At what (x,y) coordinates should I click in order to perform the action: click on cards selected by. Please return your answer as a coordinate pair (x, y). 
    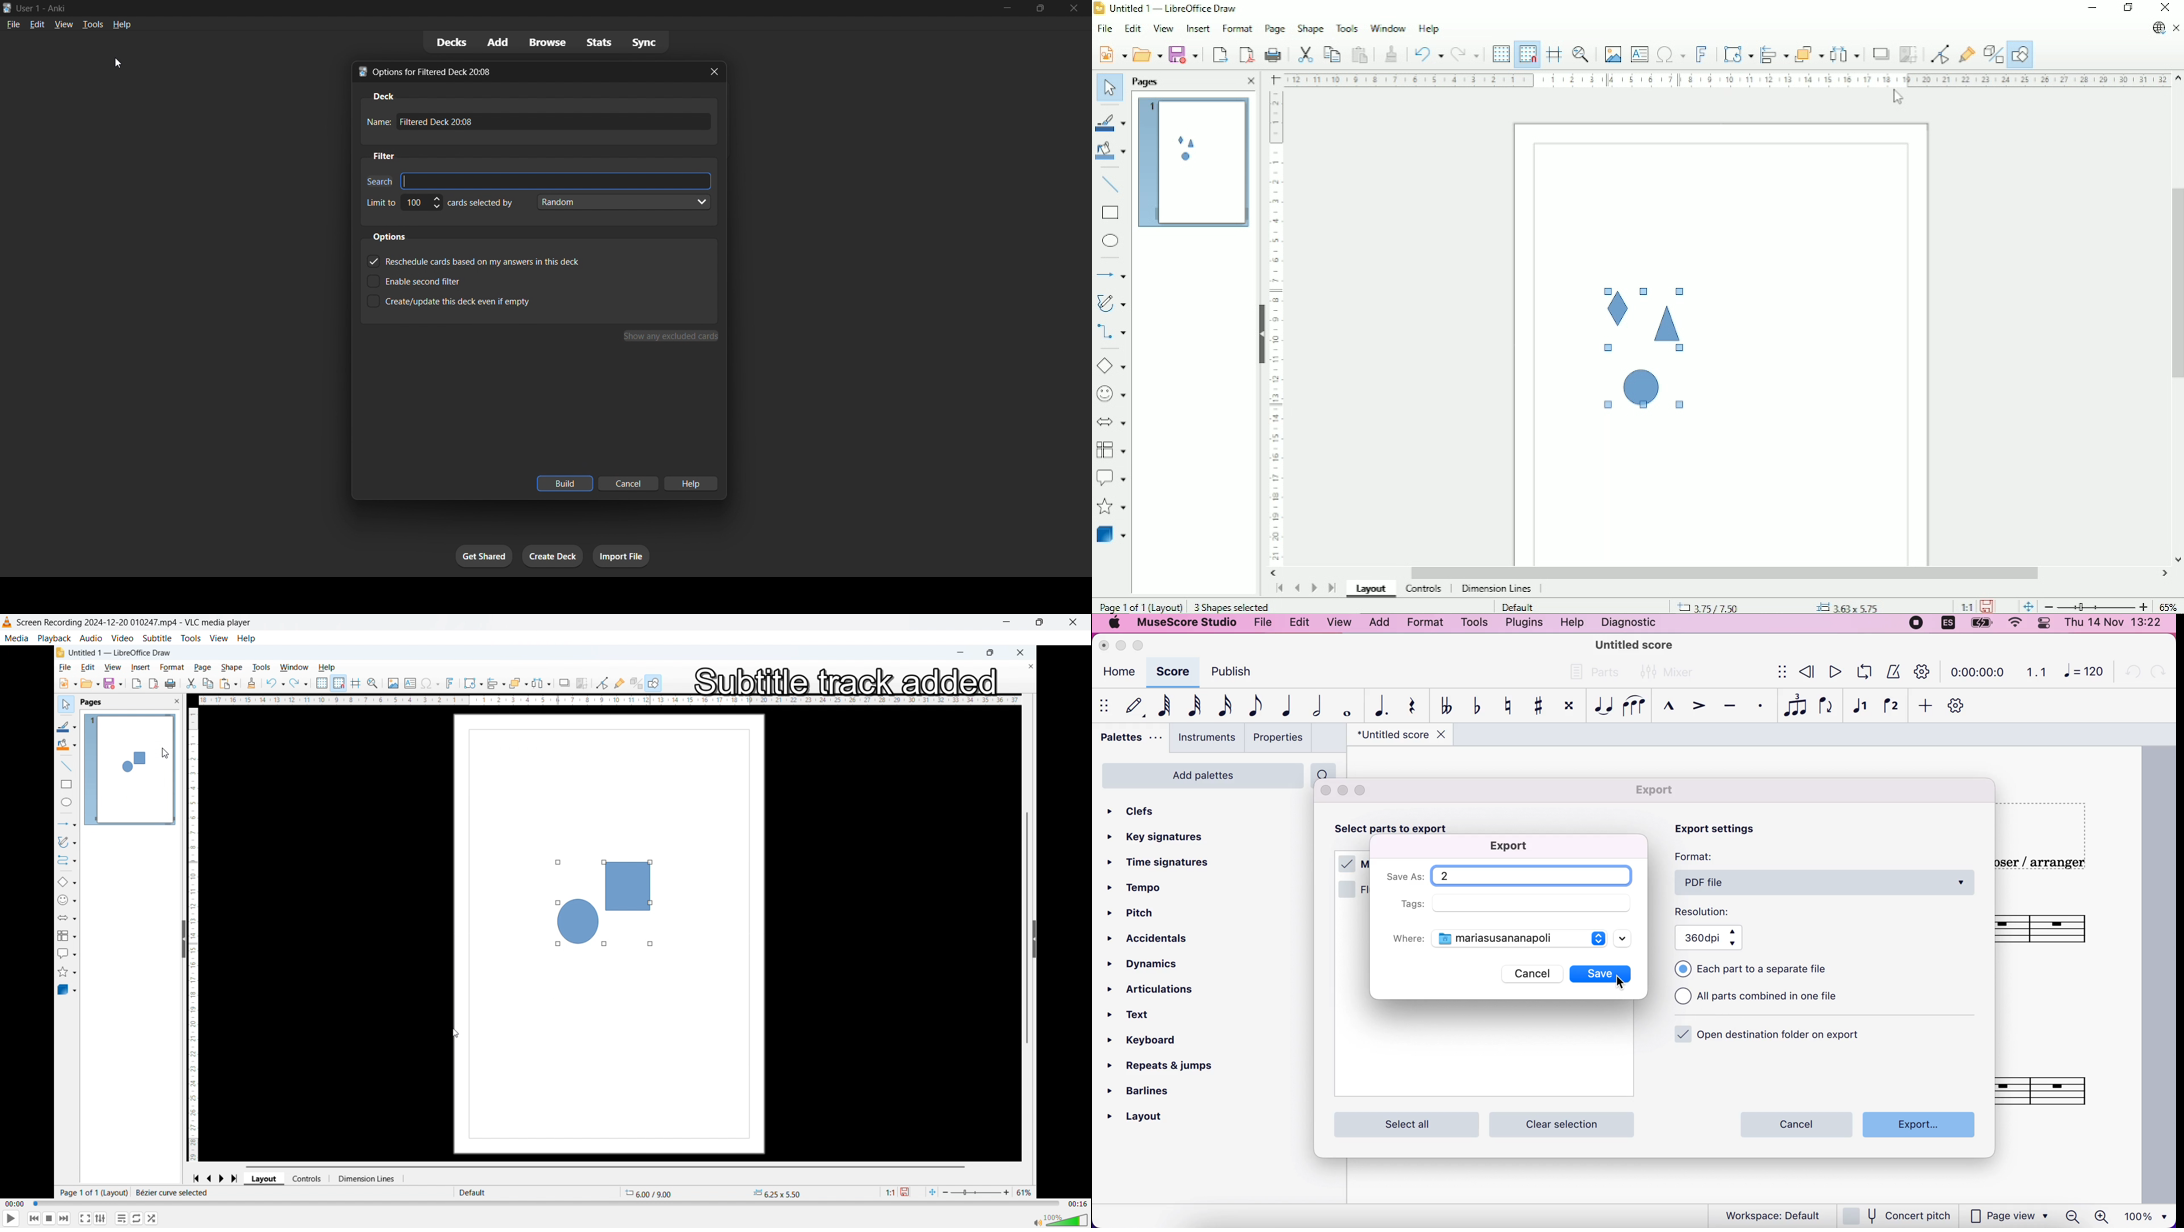
    Looking at the image, I should click on (480, 203).